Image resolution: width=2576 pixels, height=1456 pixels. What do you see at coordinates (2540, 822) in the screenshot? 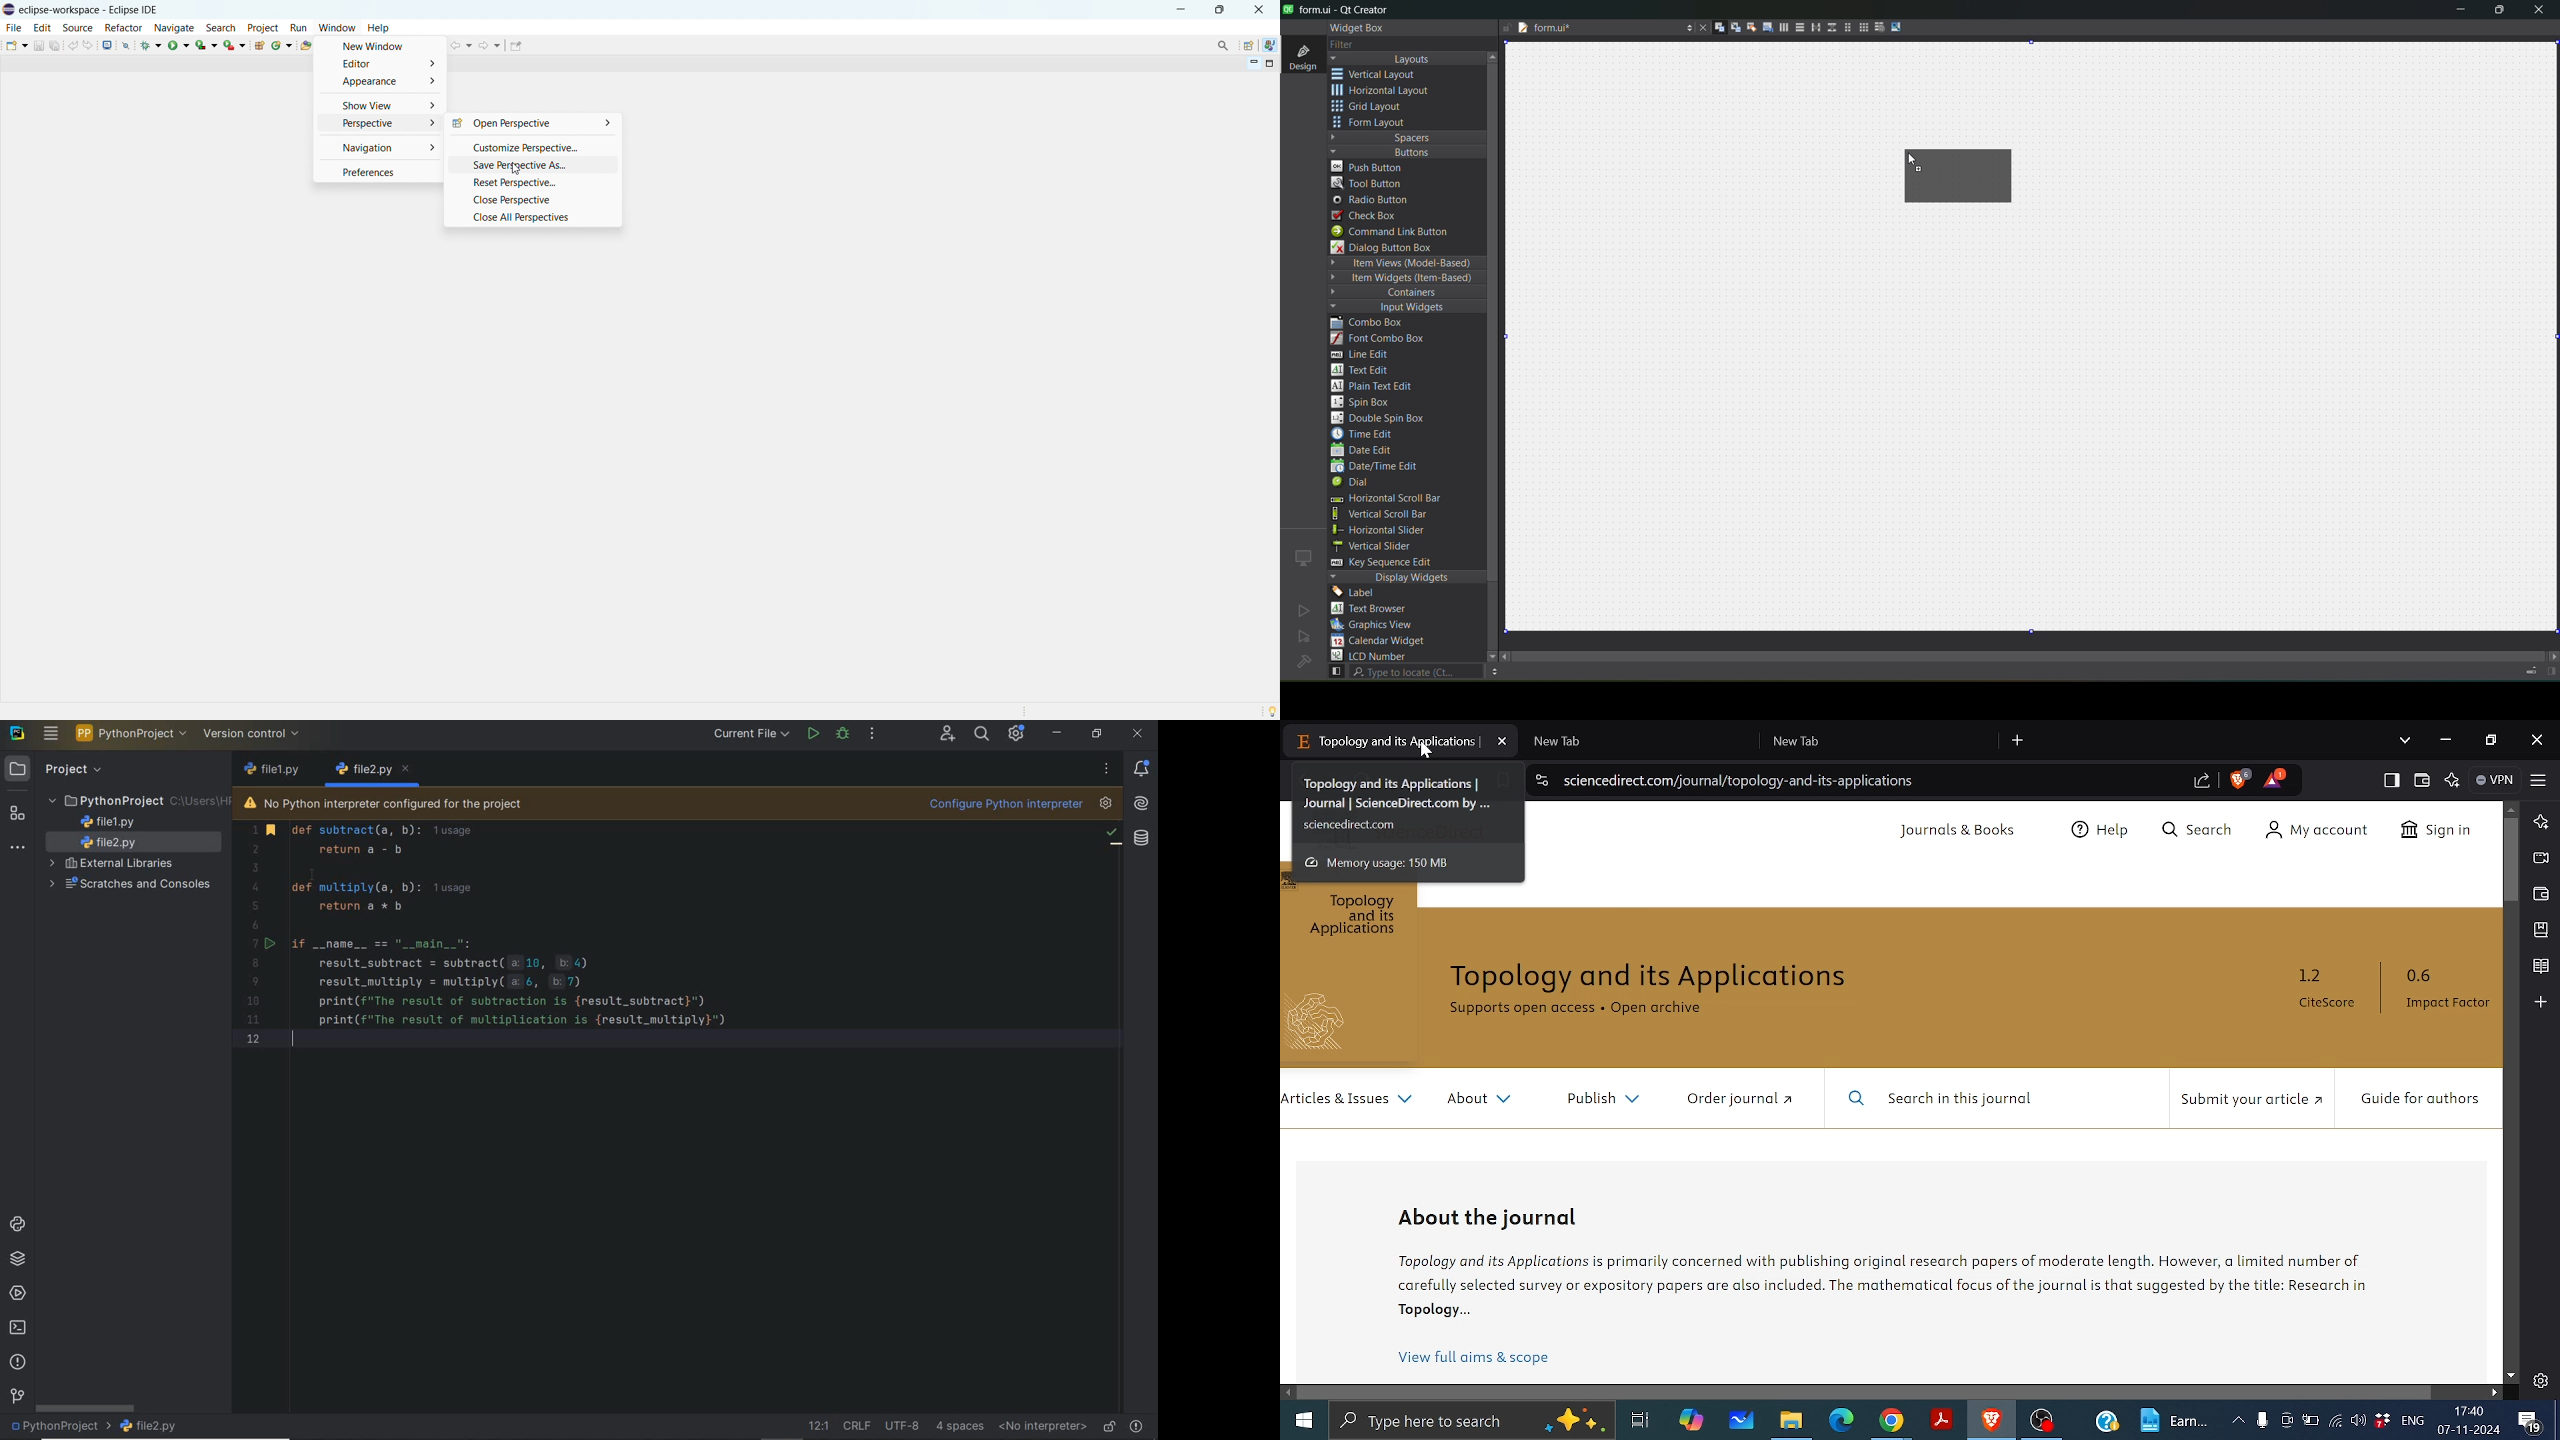
I see `L` at bounding box center [2540, 822].